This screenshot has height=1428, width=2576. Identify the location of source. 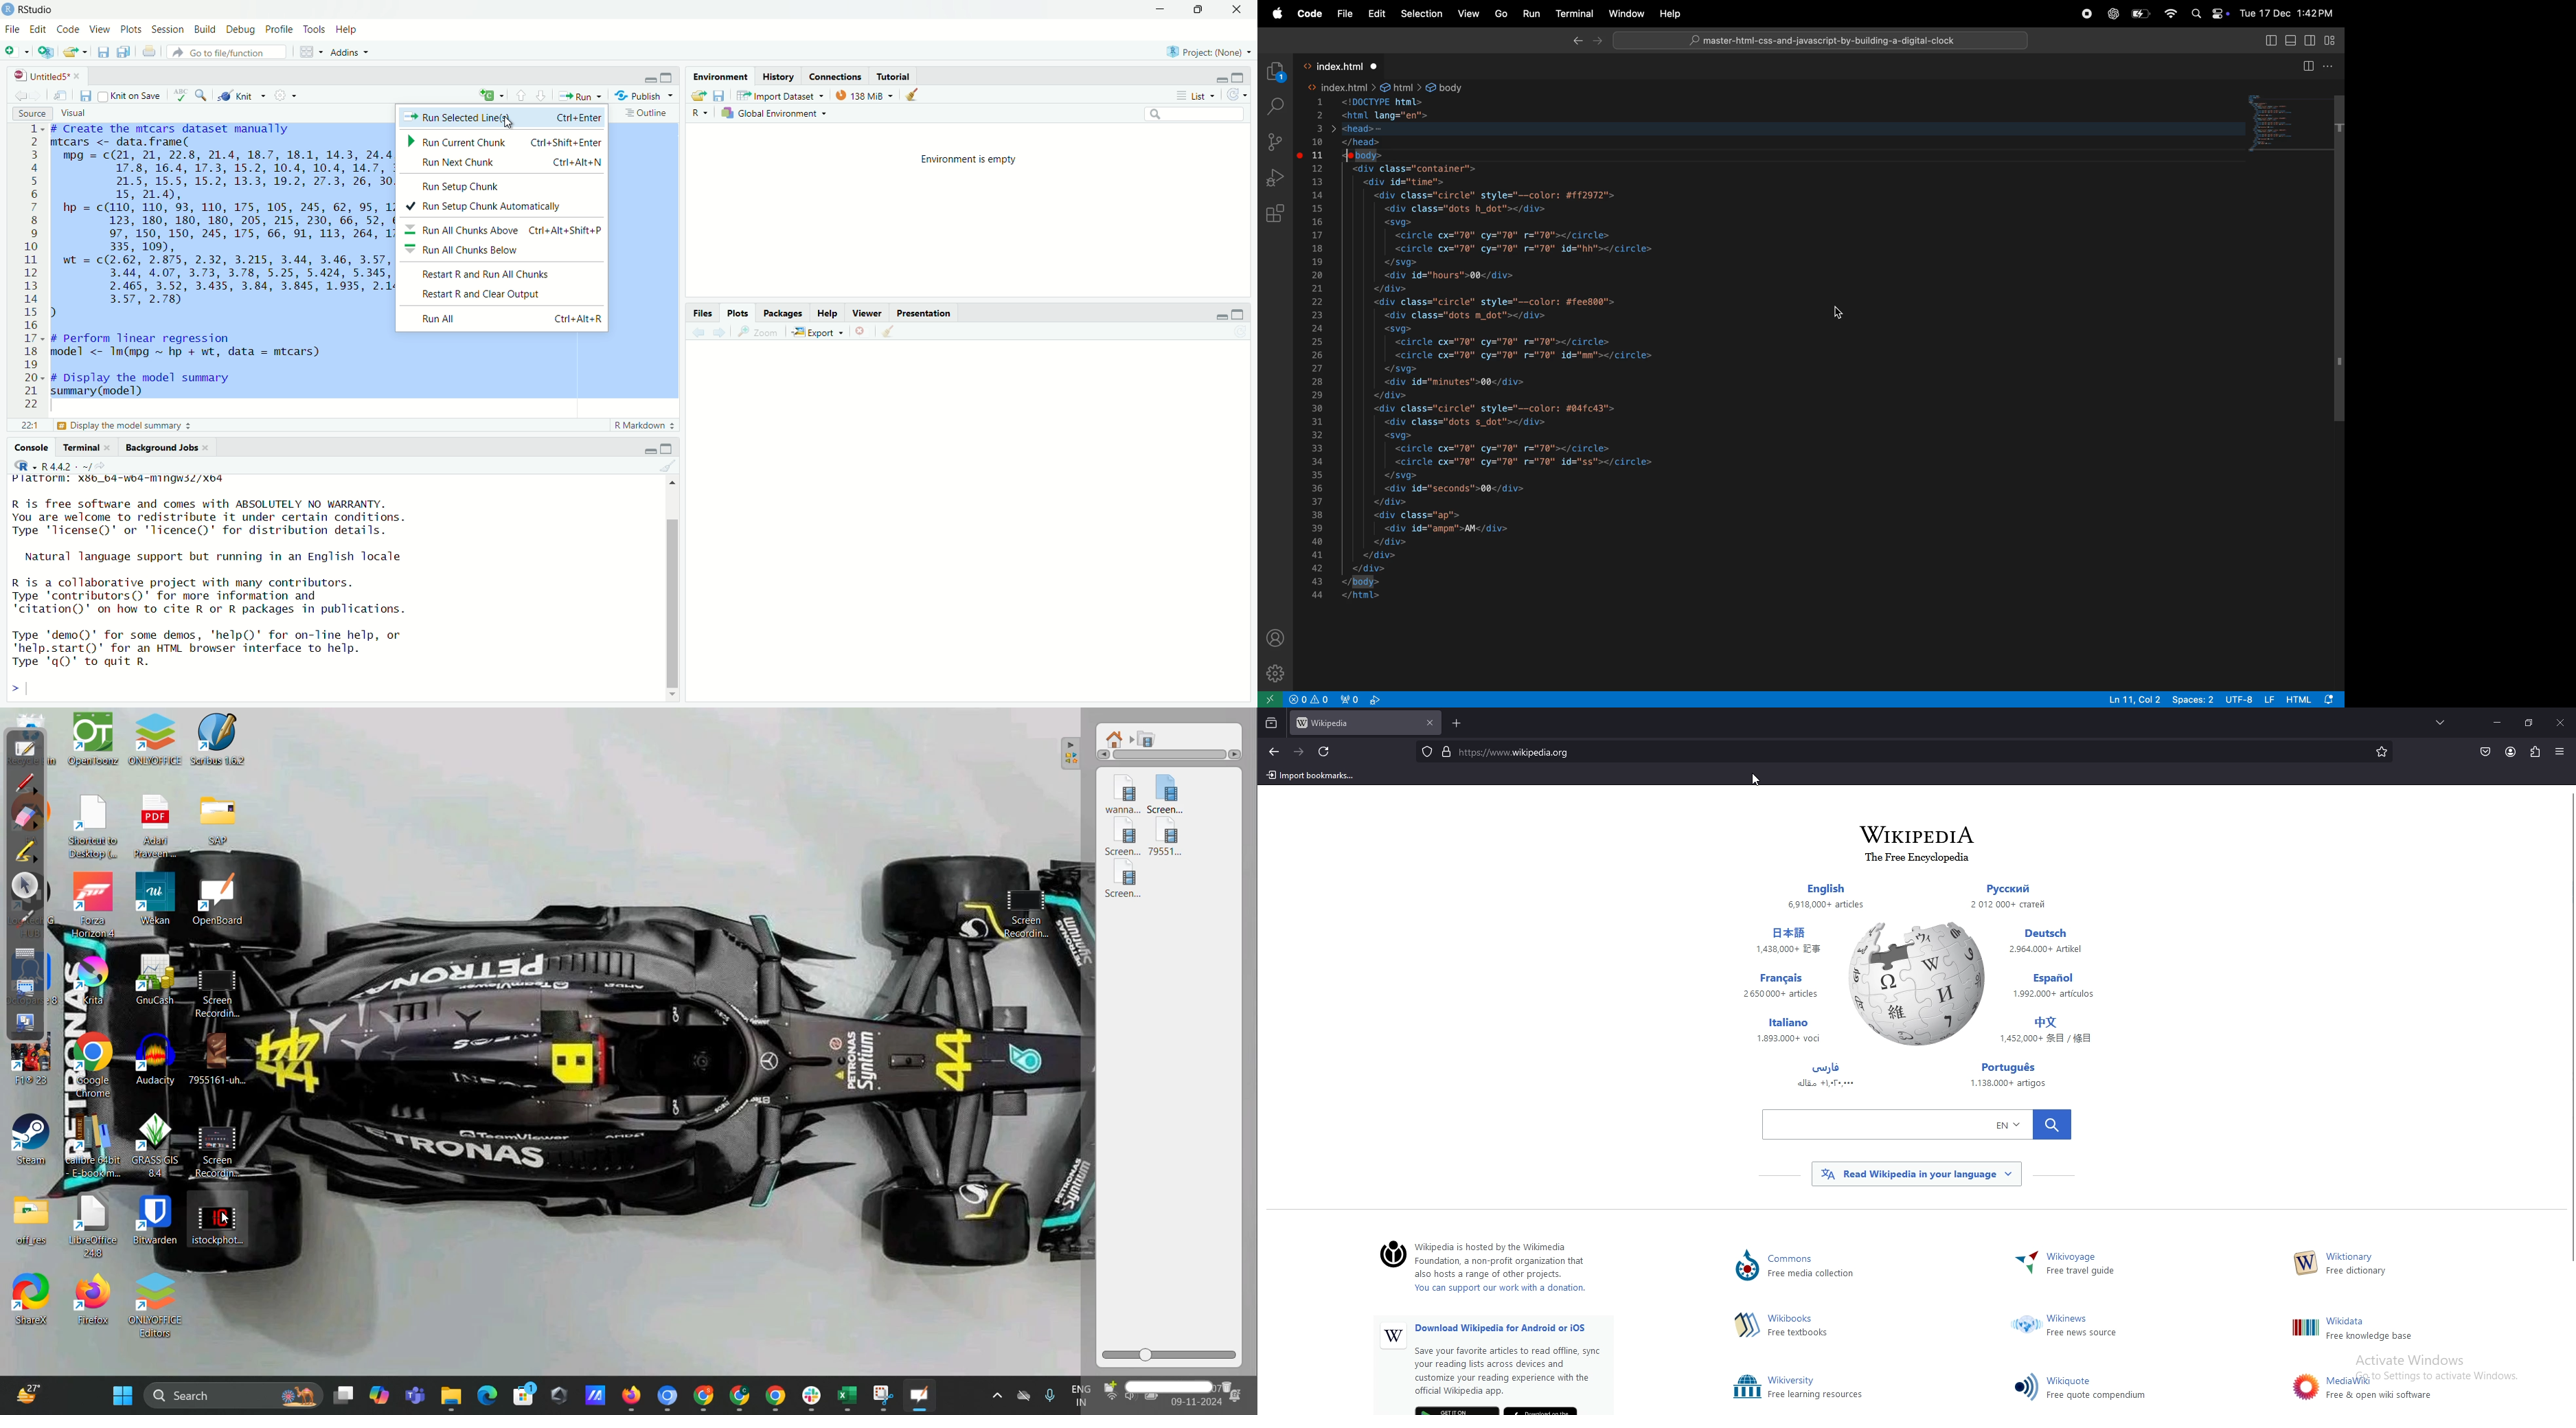
(31, 115).